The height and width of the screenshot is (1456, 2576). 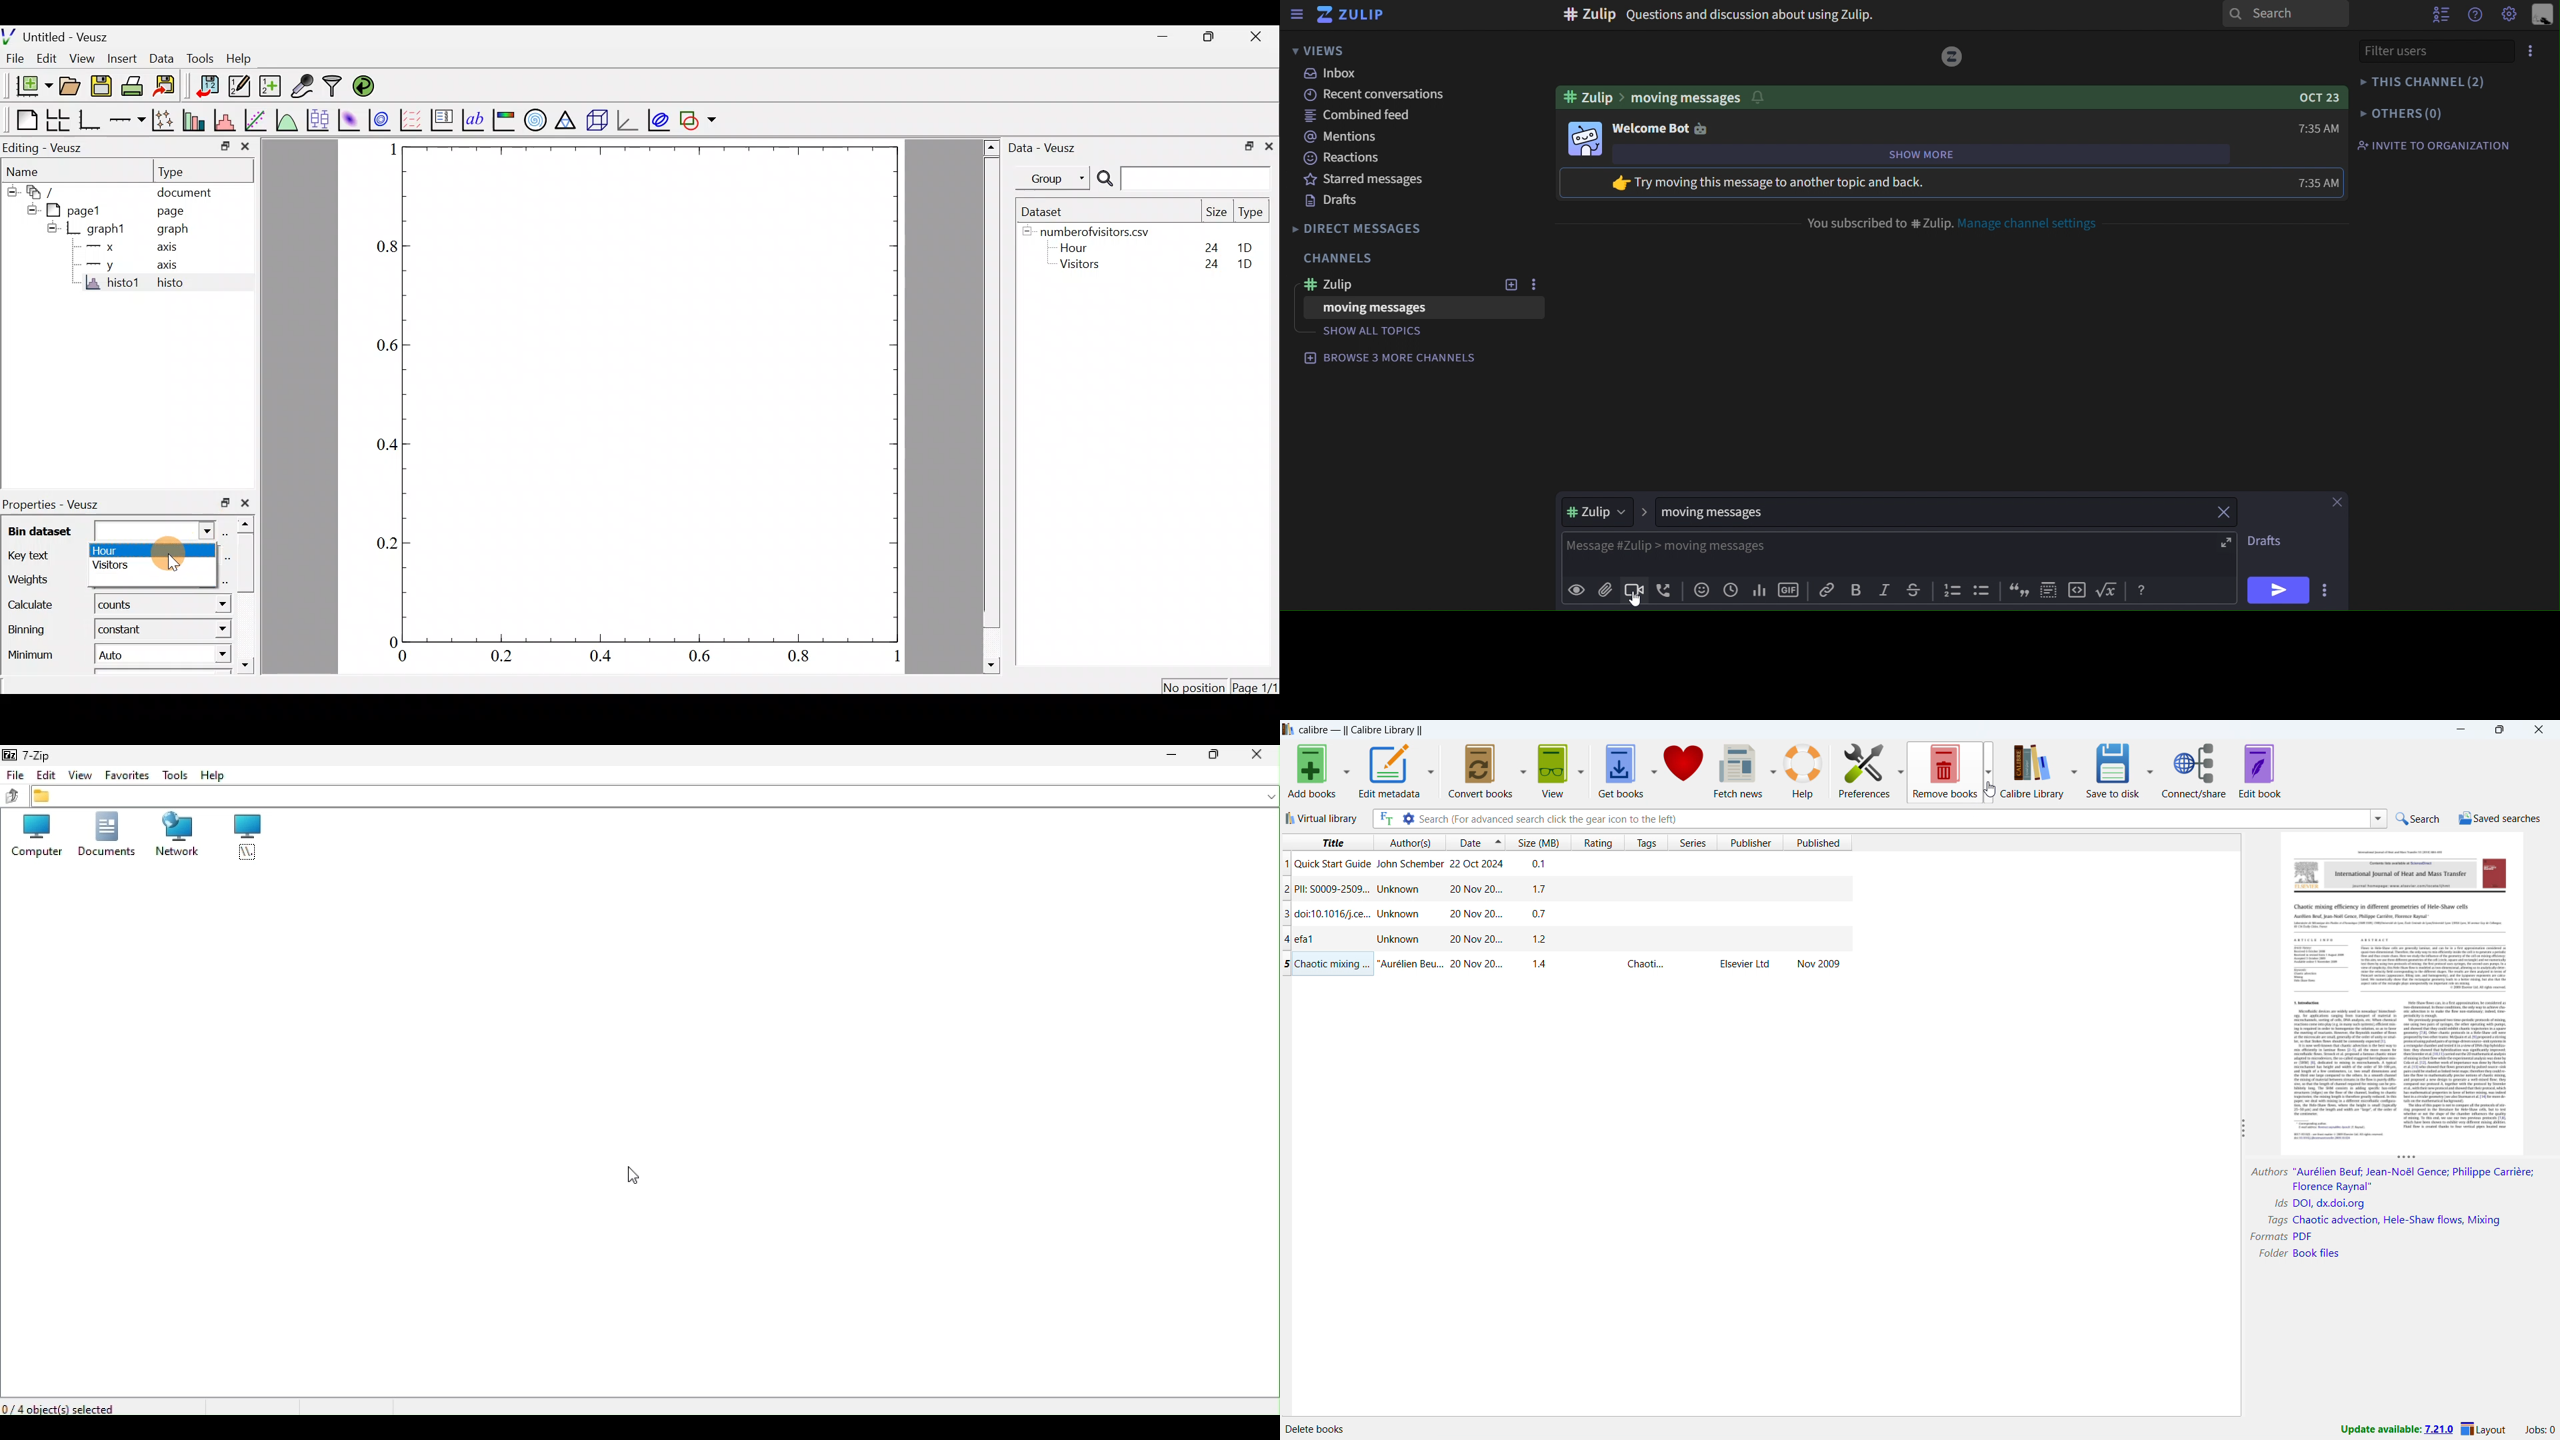 What do you see at coordinates (1343, 159) in the screenshot?
I see `reactions` at bounding box center [1343, 159].